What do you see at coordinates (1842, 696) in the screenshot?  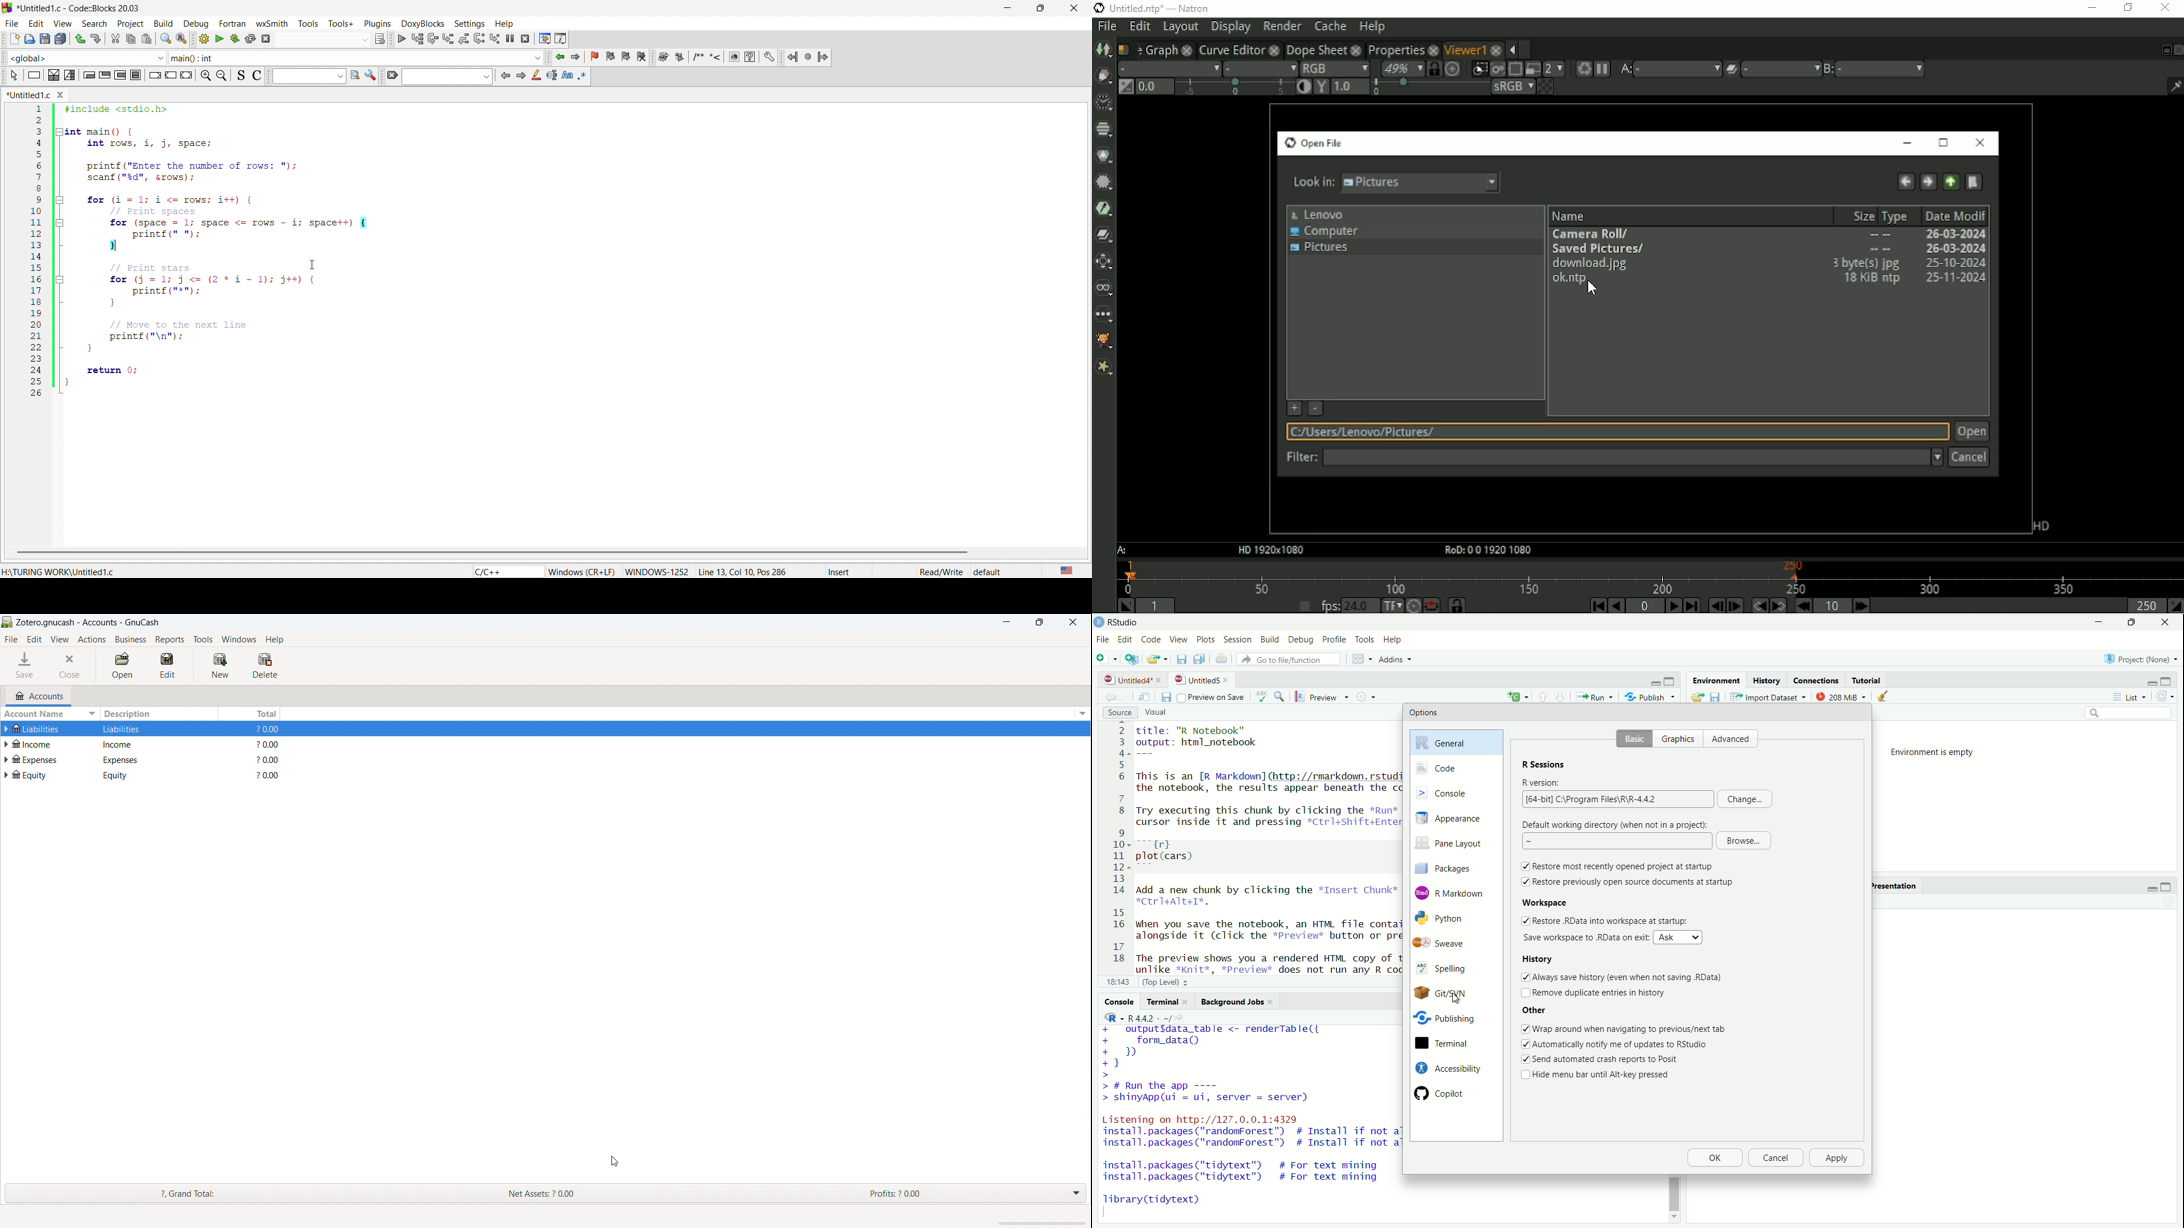 I see `208 ` at bounding box center [1842, 696].